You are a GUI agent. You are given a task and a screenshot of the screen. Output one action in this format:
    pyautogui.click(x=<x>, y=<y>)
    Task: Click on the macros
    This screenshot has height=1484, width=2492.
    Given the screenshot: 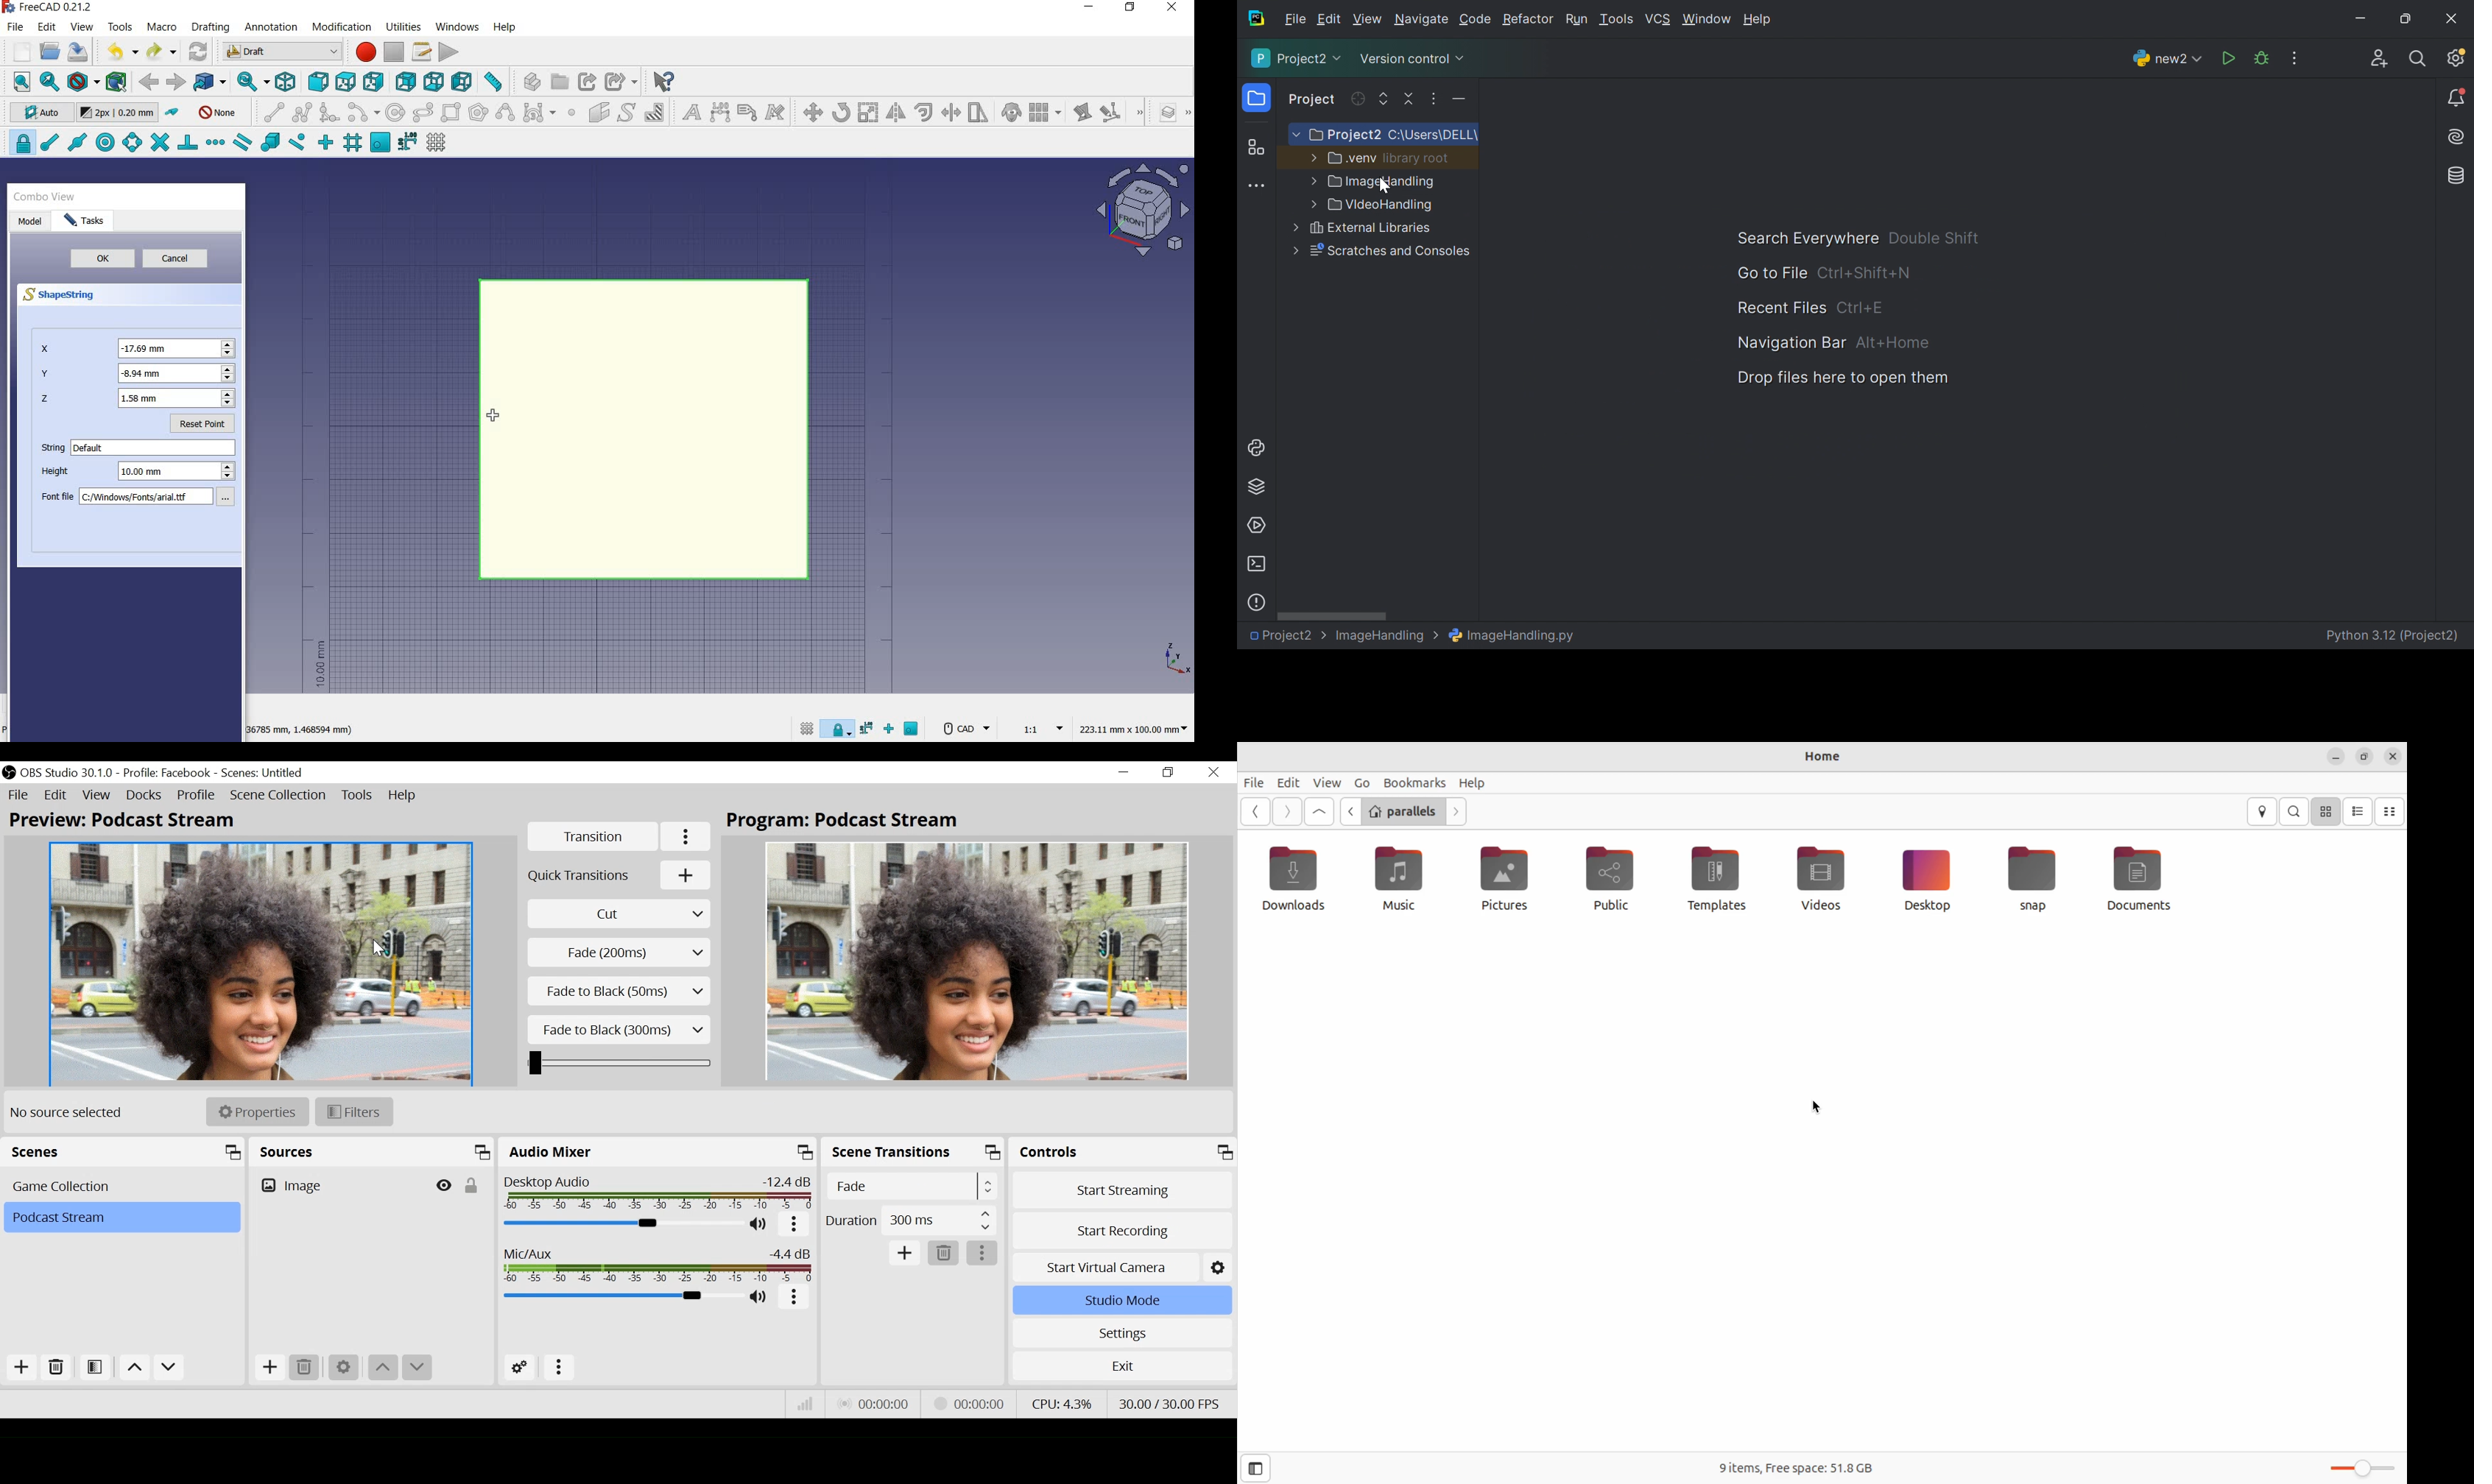 What is the action you would take?
    pyautogui.click(x=422, y=52)
    